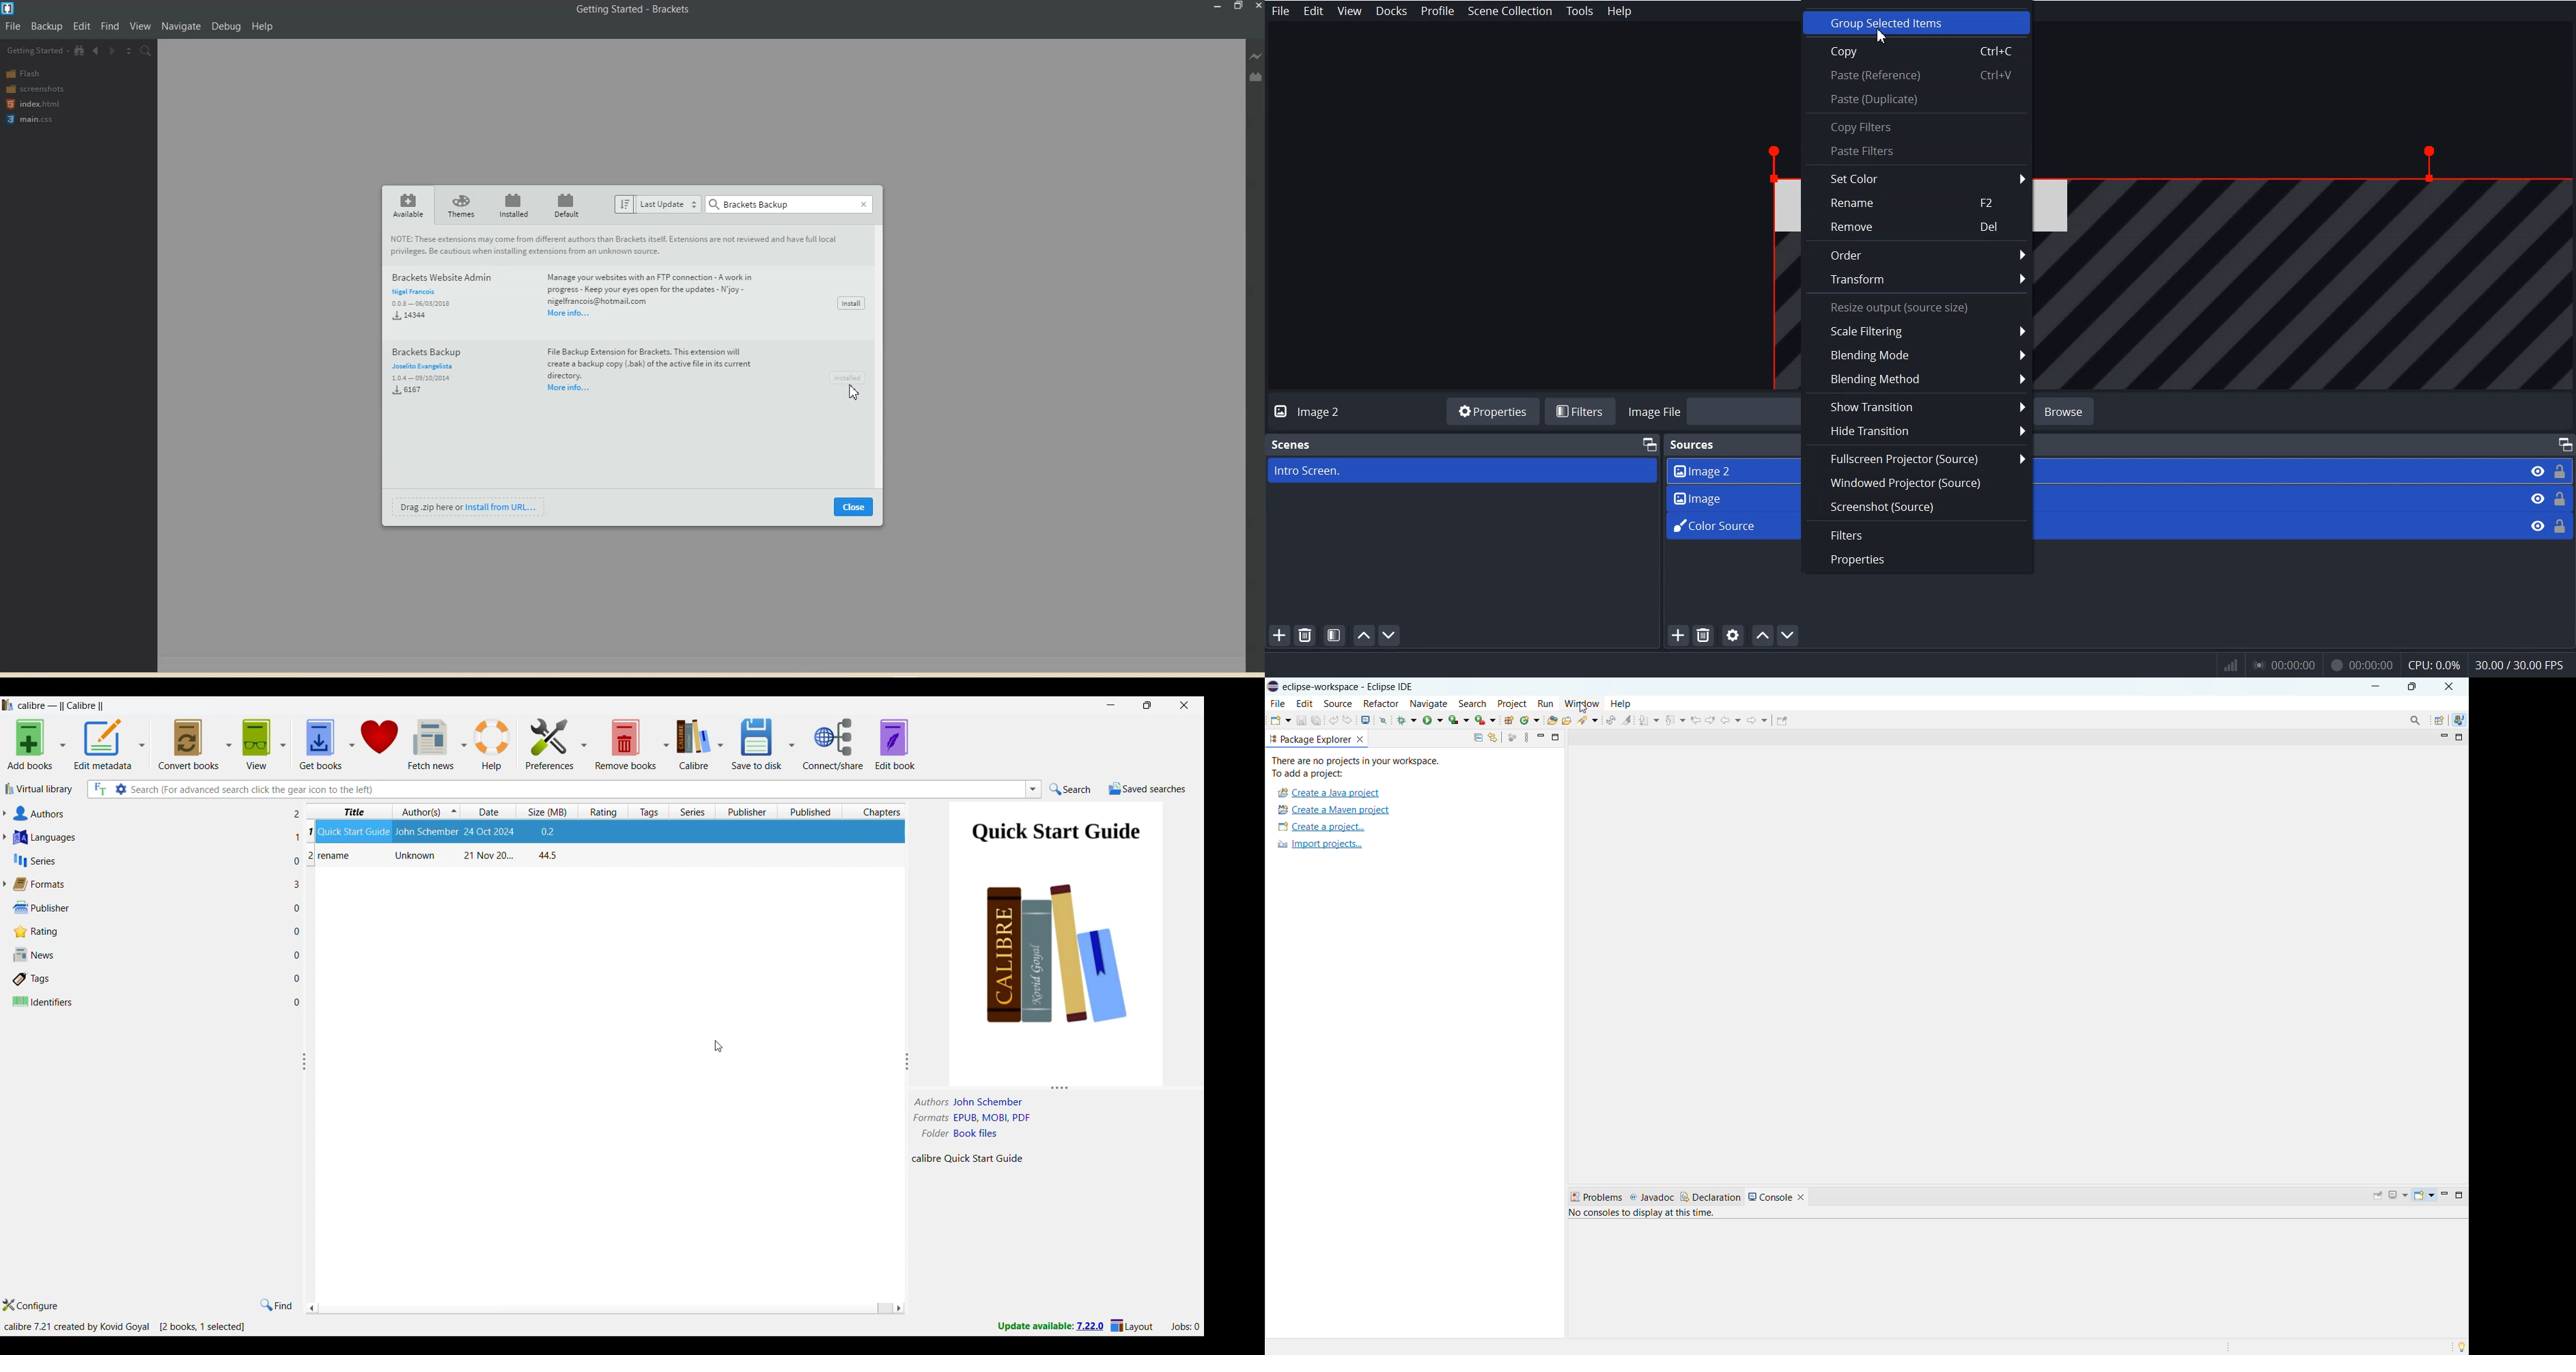  I want to click on Add Scene, so click(1280, 635).